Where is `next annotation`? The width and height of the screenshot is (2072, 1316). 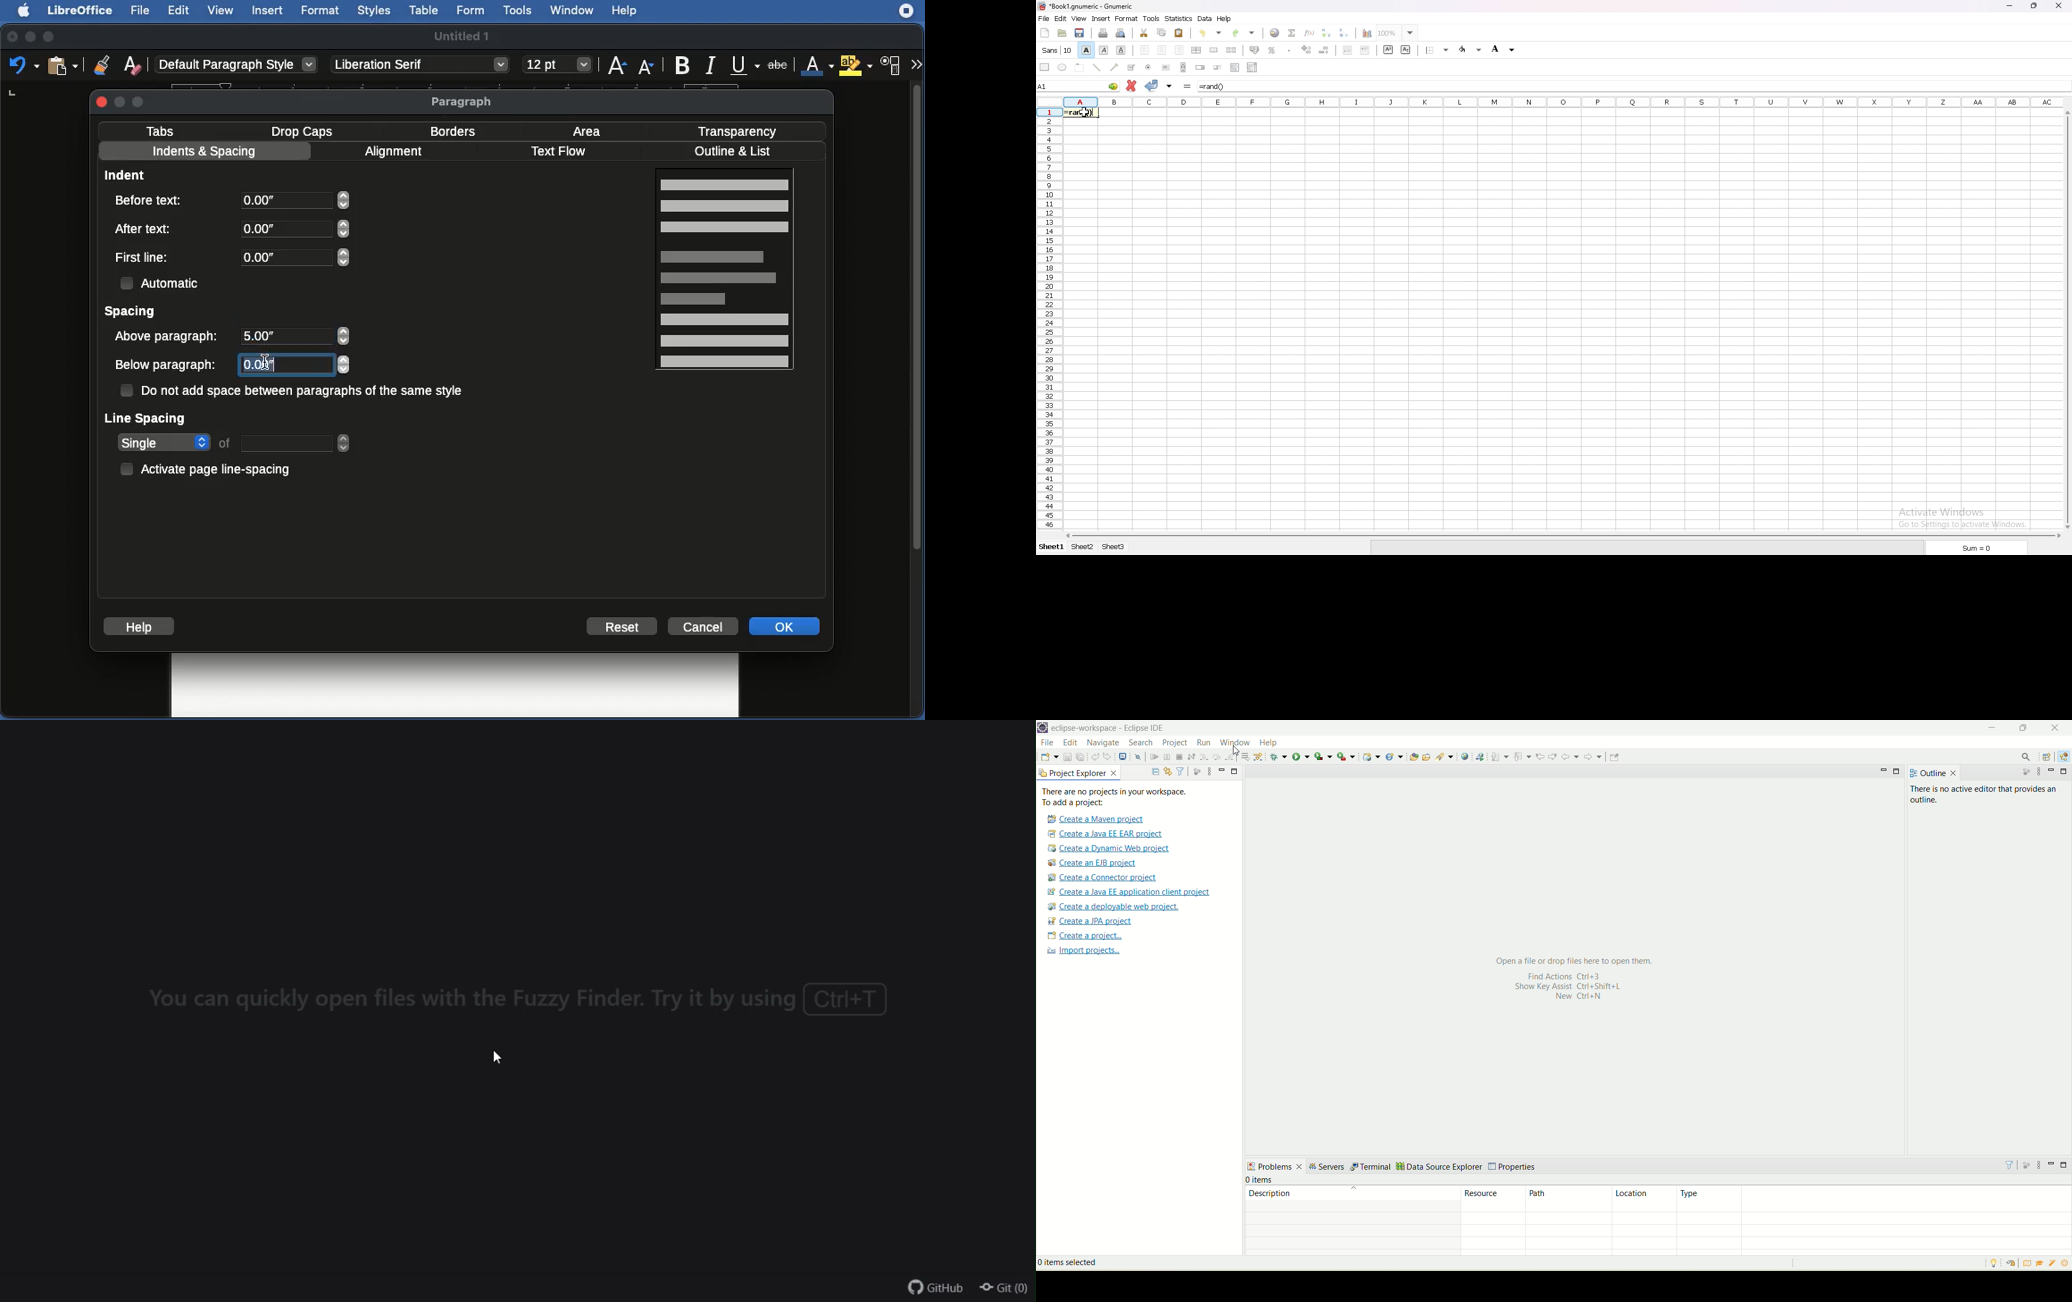 next annotation is located at coordinates (1500, 757).